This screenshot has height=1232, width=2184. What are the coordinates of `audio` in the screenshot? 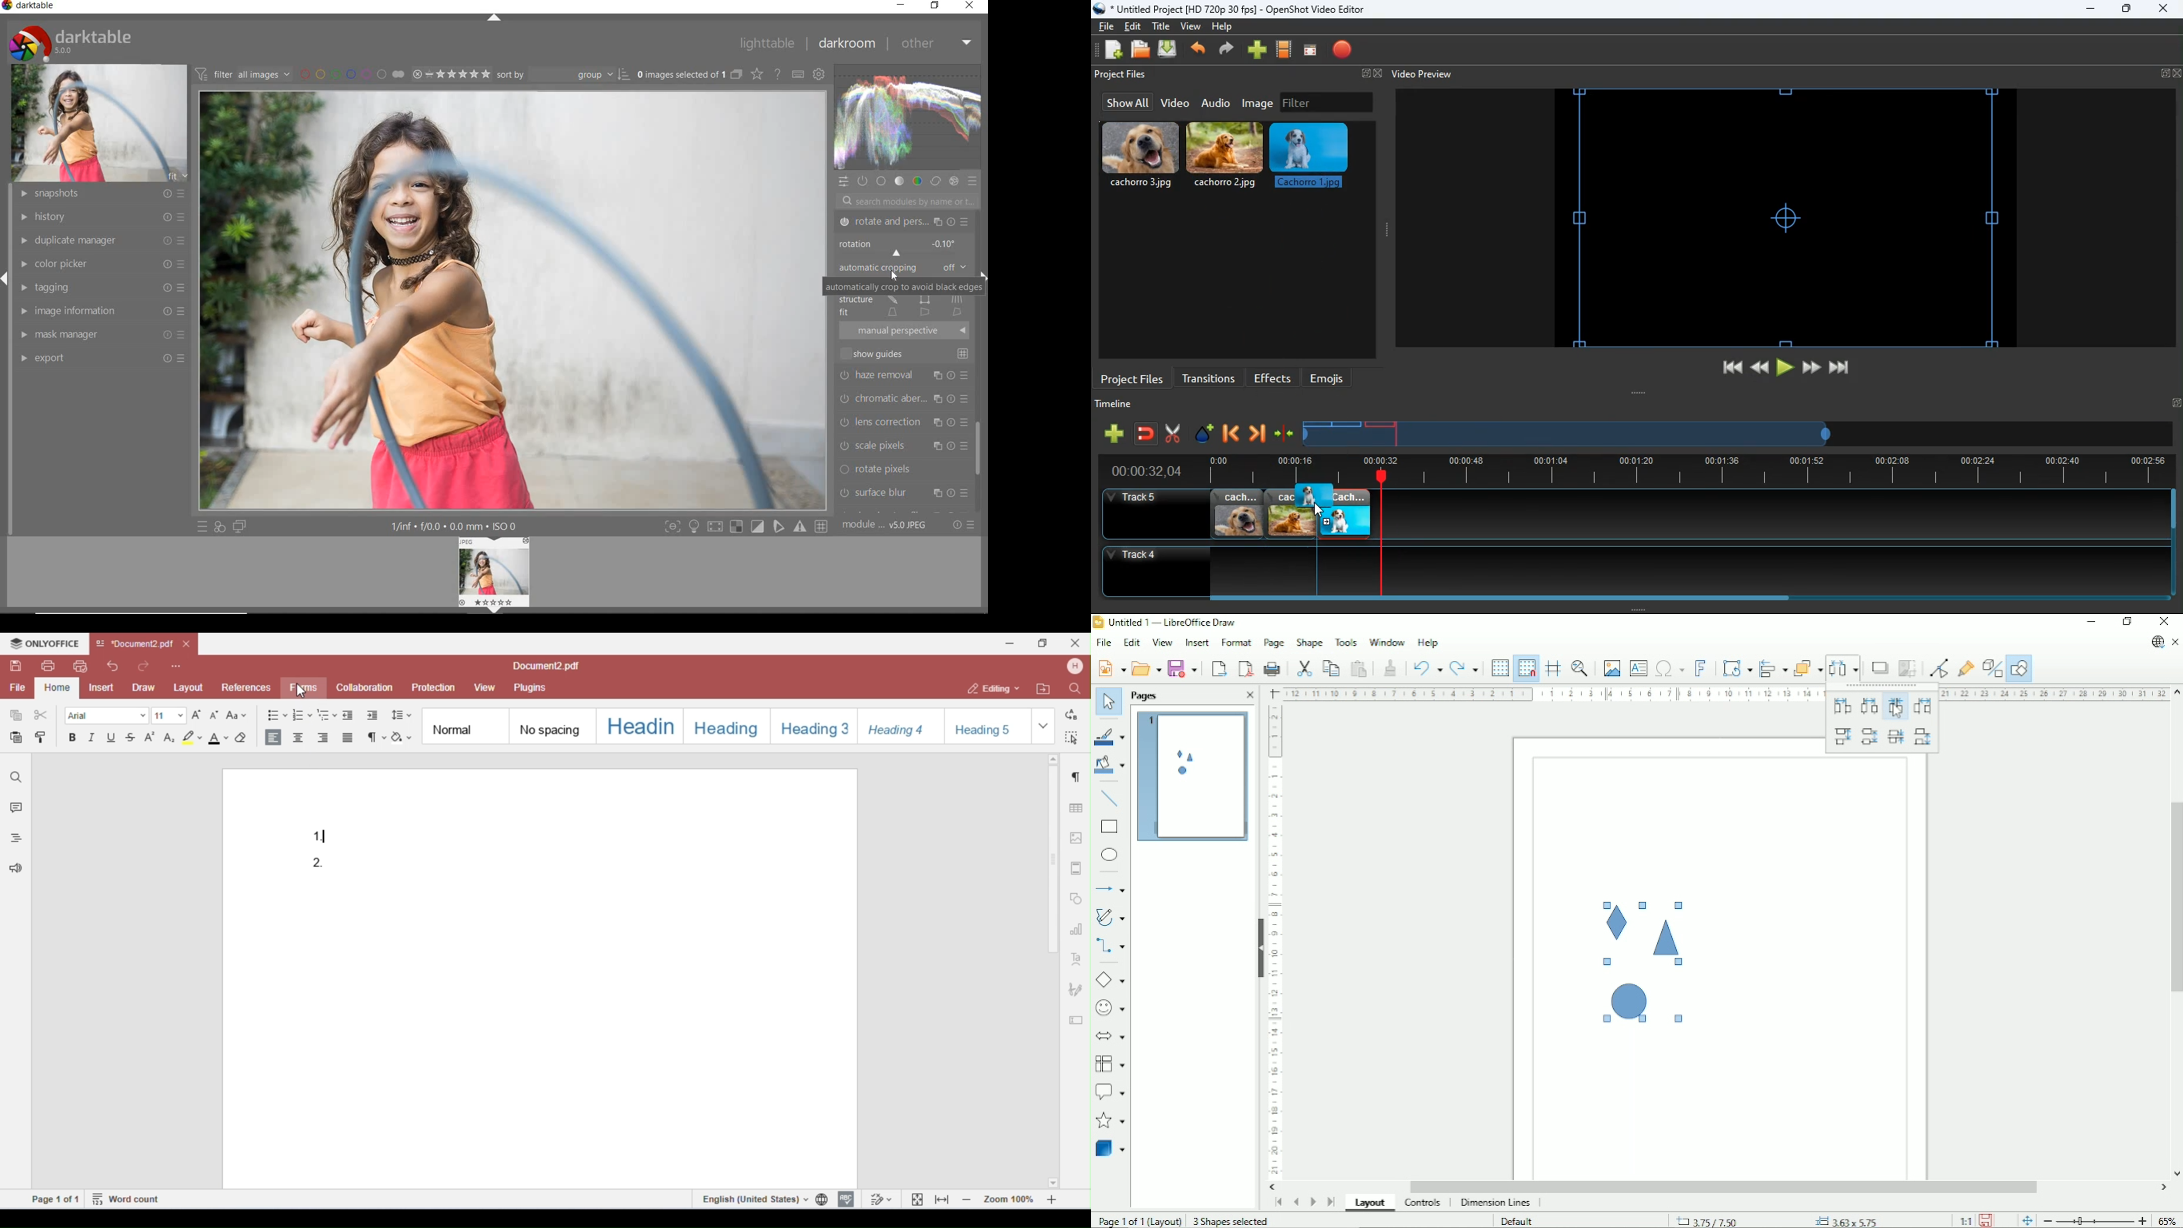 It's located at (1217, 102).